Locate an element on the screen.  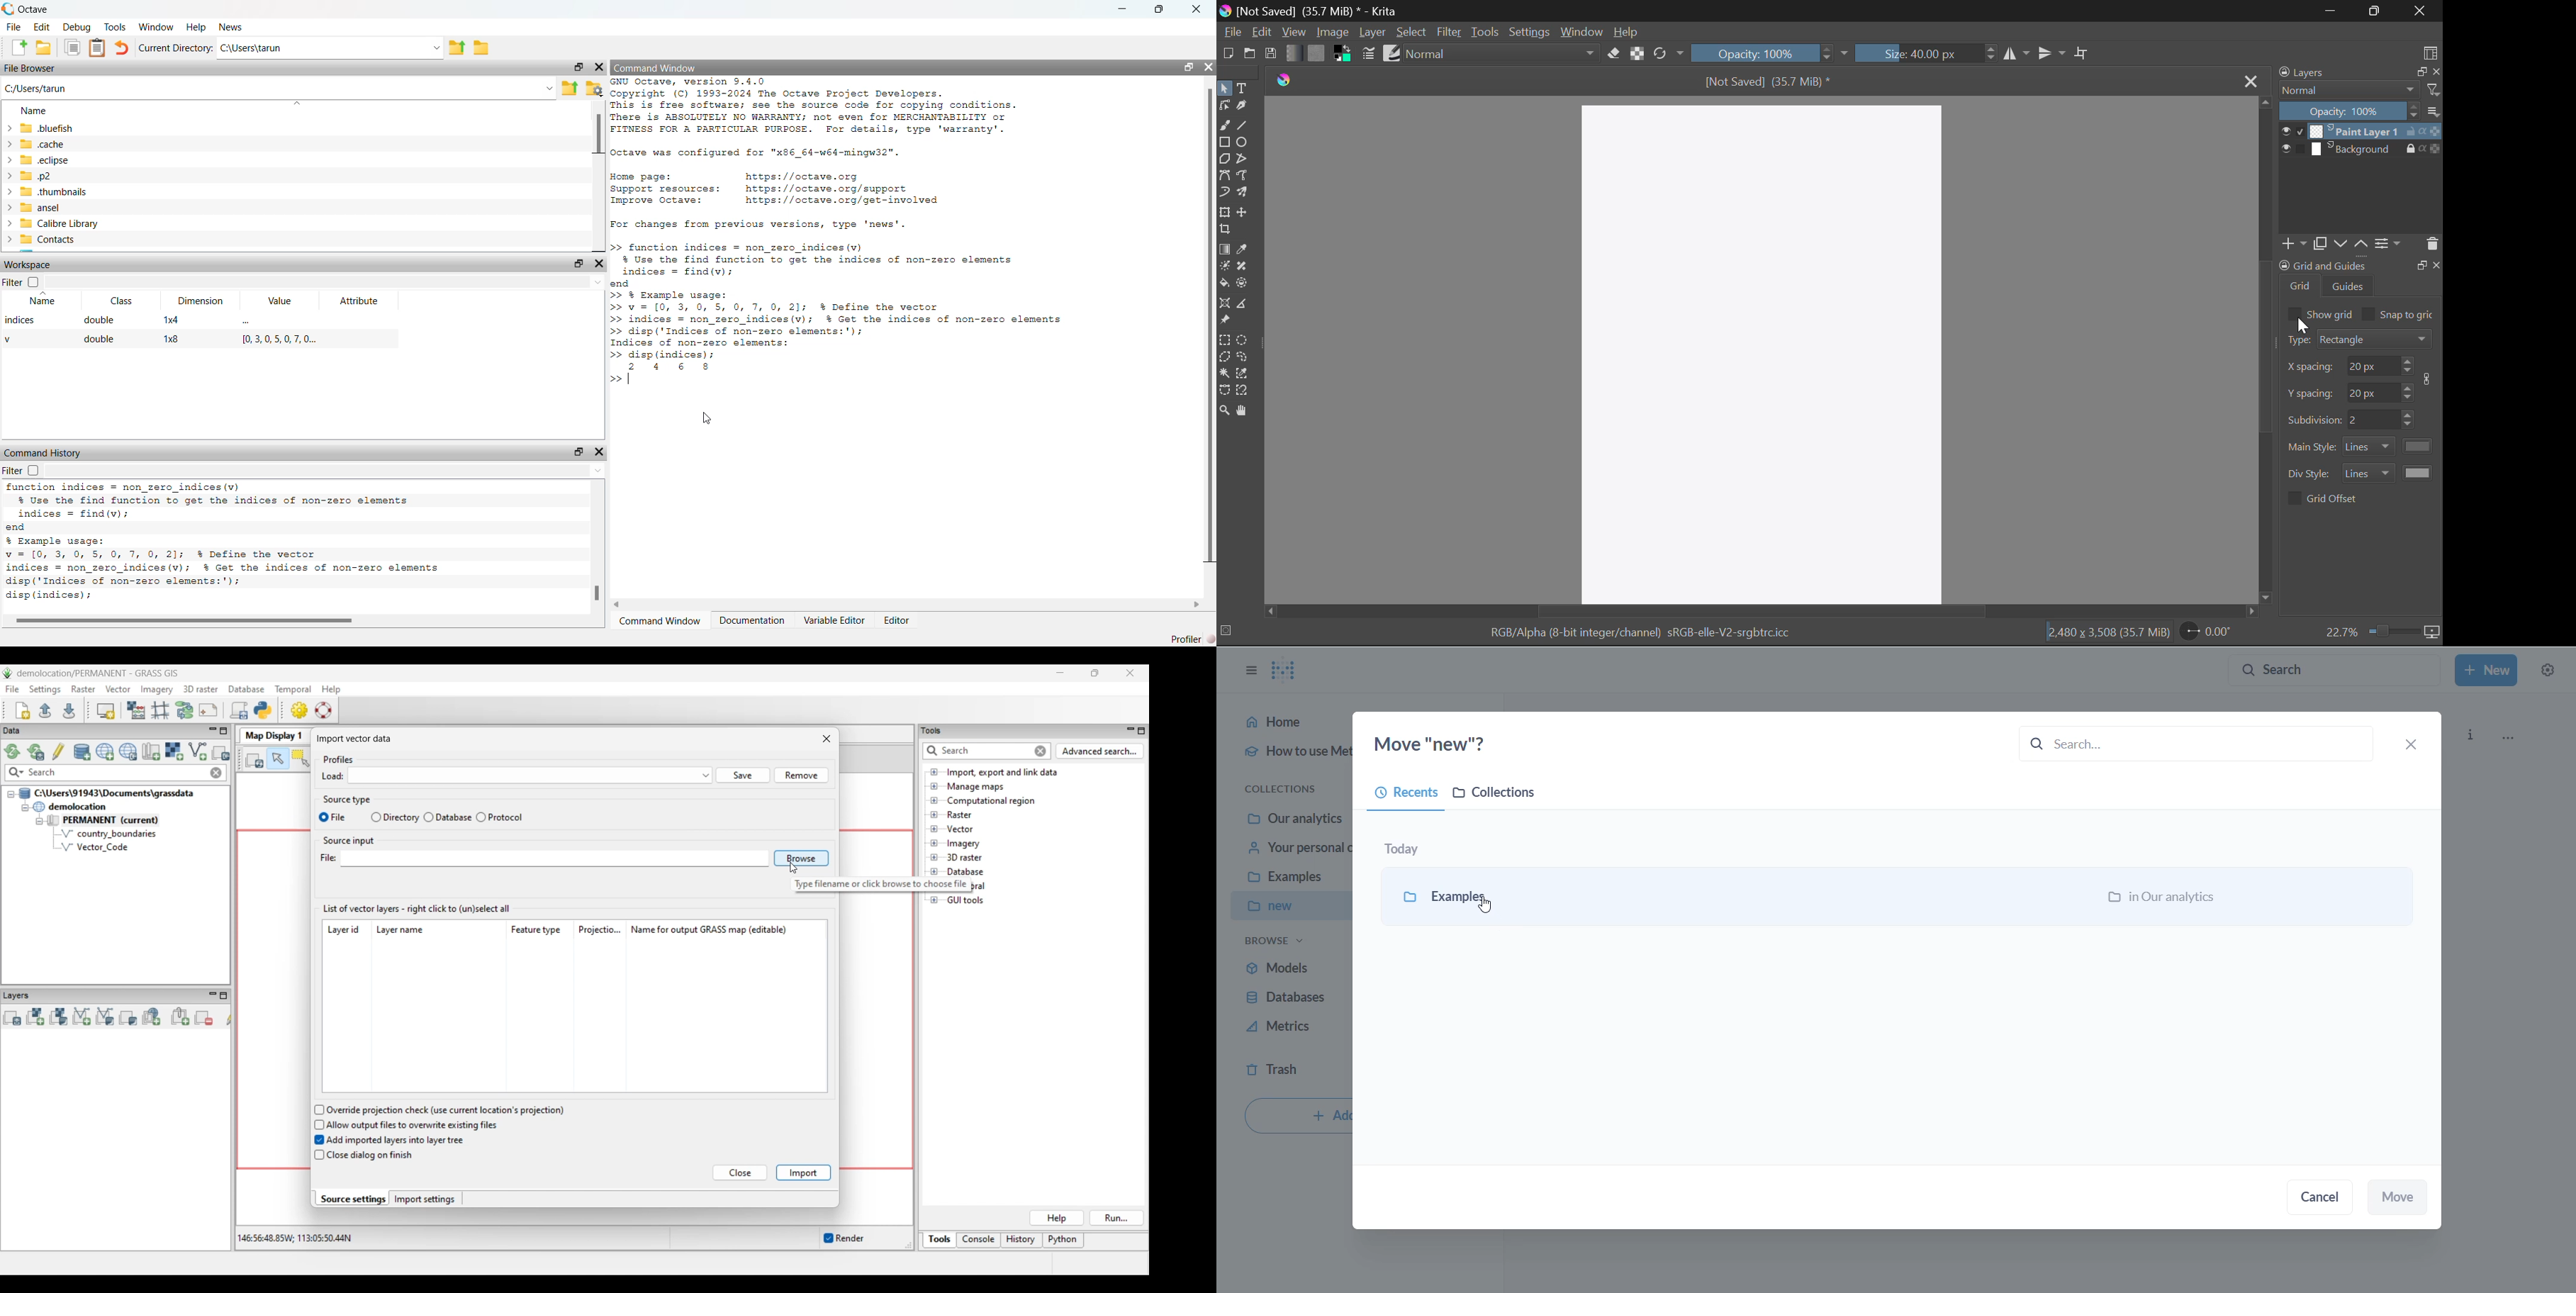
.. is located at coordinates (250, 321).